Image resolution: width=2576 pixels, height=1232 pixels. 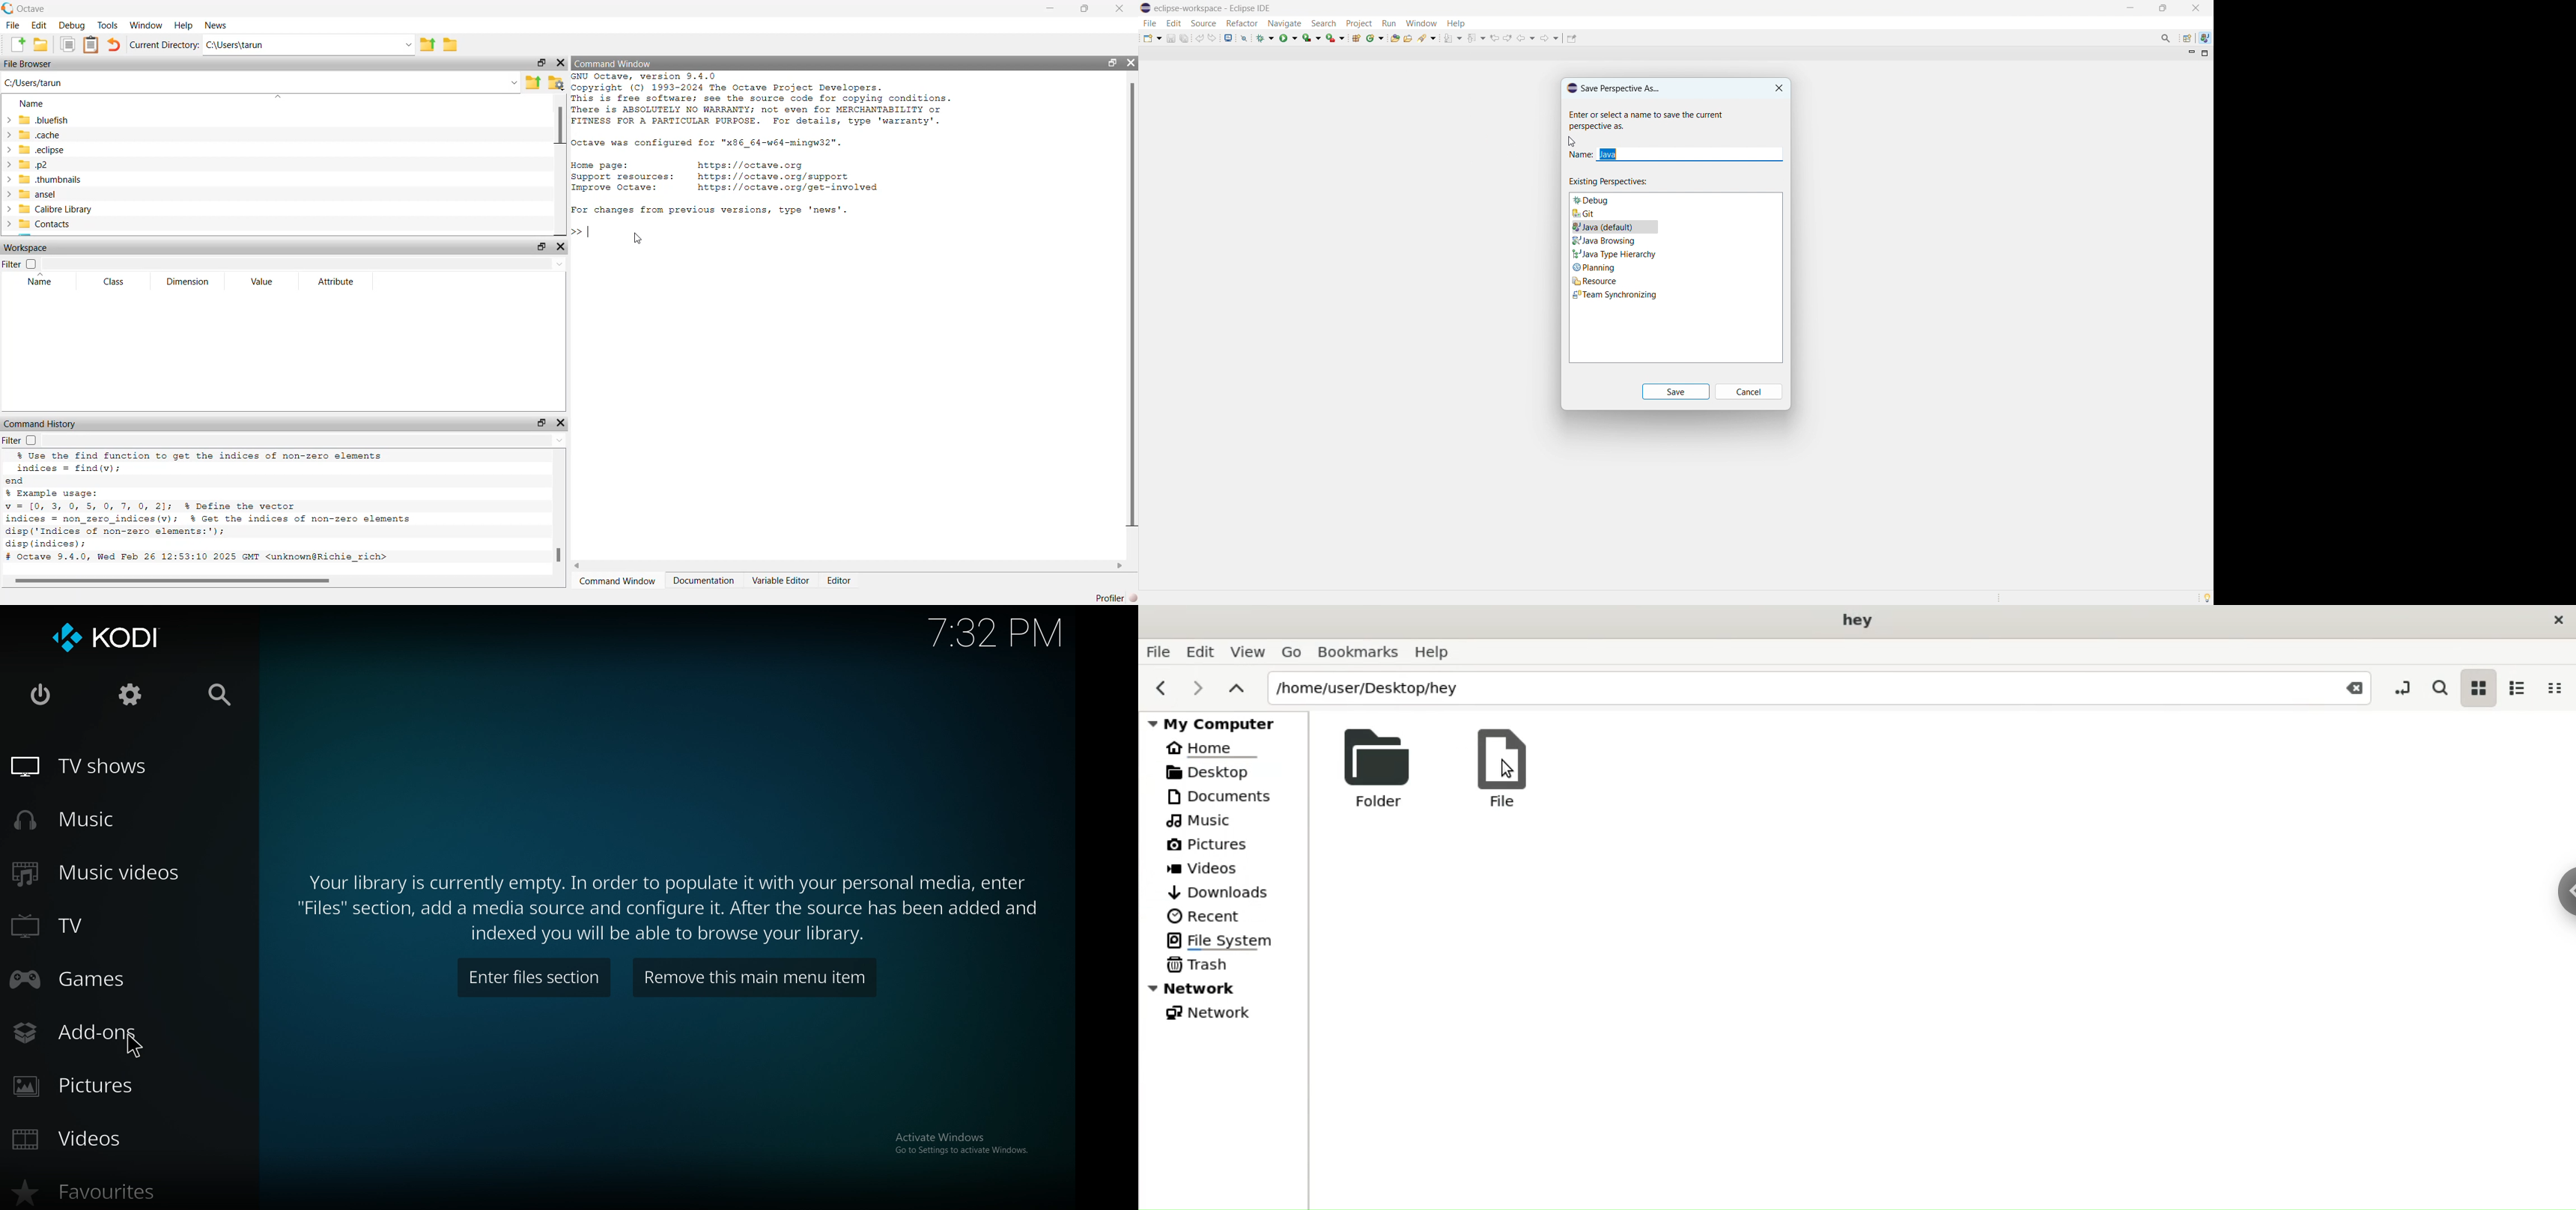 I want to click on info, so click(x=671, y=902).